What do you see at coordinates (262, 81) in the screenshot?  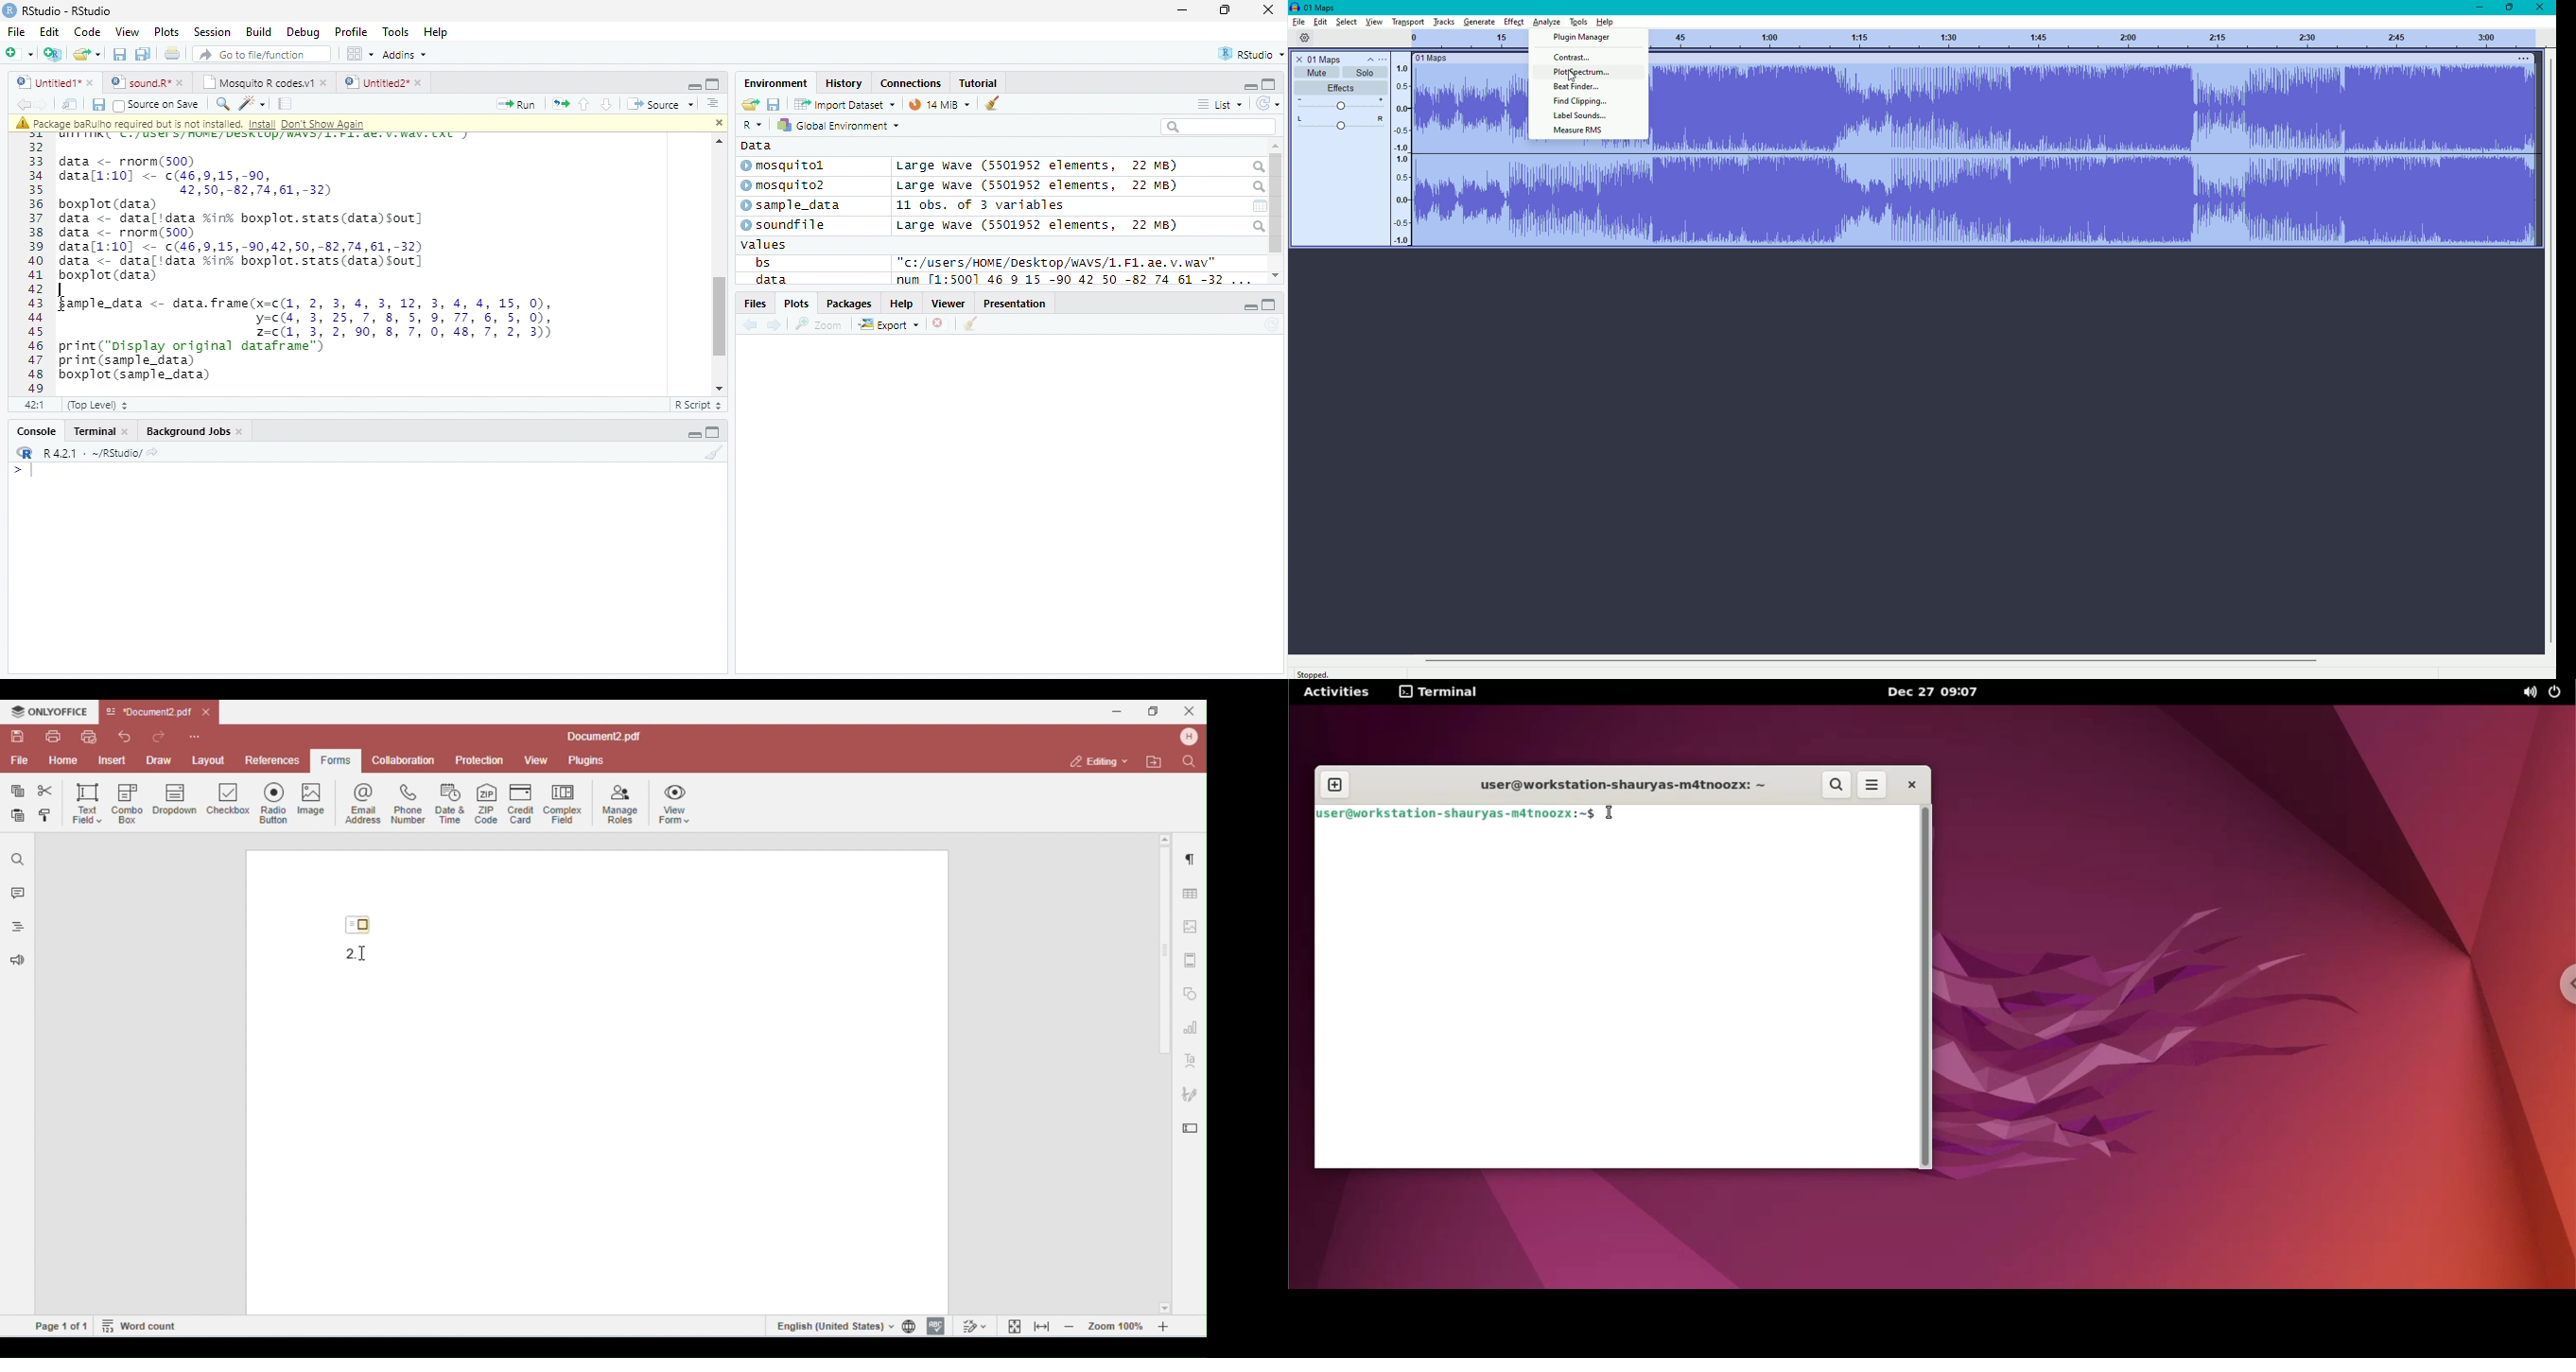 I see `Mosquito R codes.v1` at bounding box center [262, 81].